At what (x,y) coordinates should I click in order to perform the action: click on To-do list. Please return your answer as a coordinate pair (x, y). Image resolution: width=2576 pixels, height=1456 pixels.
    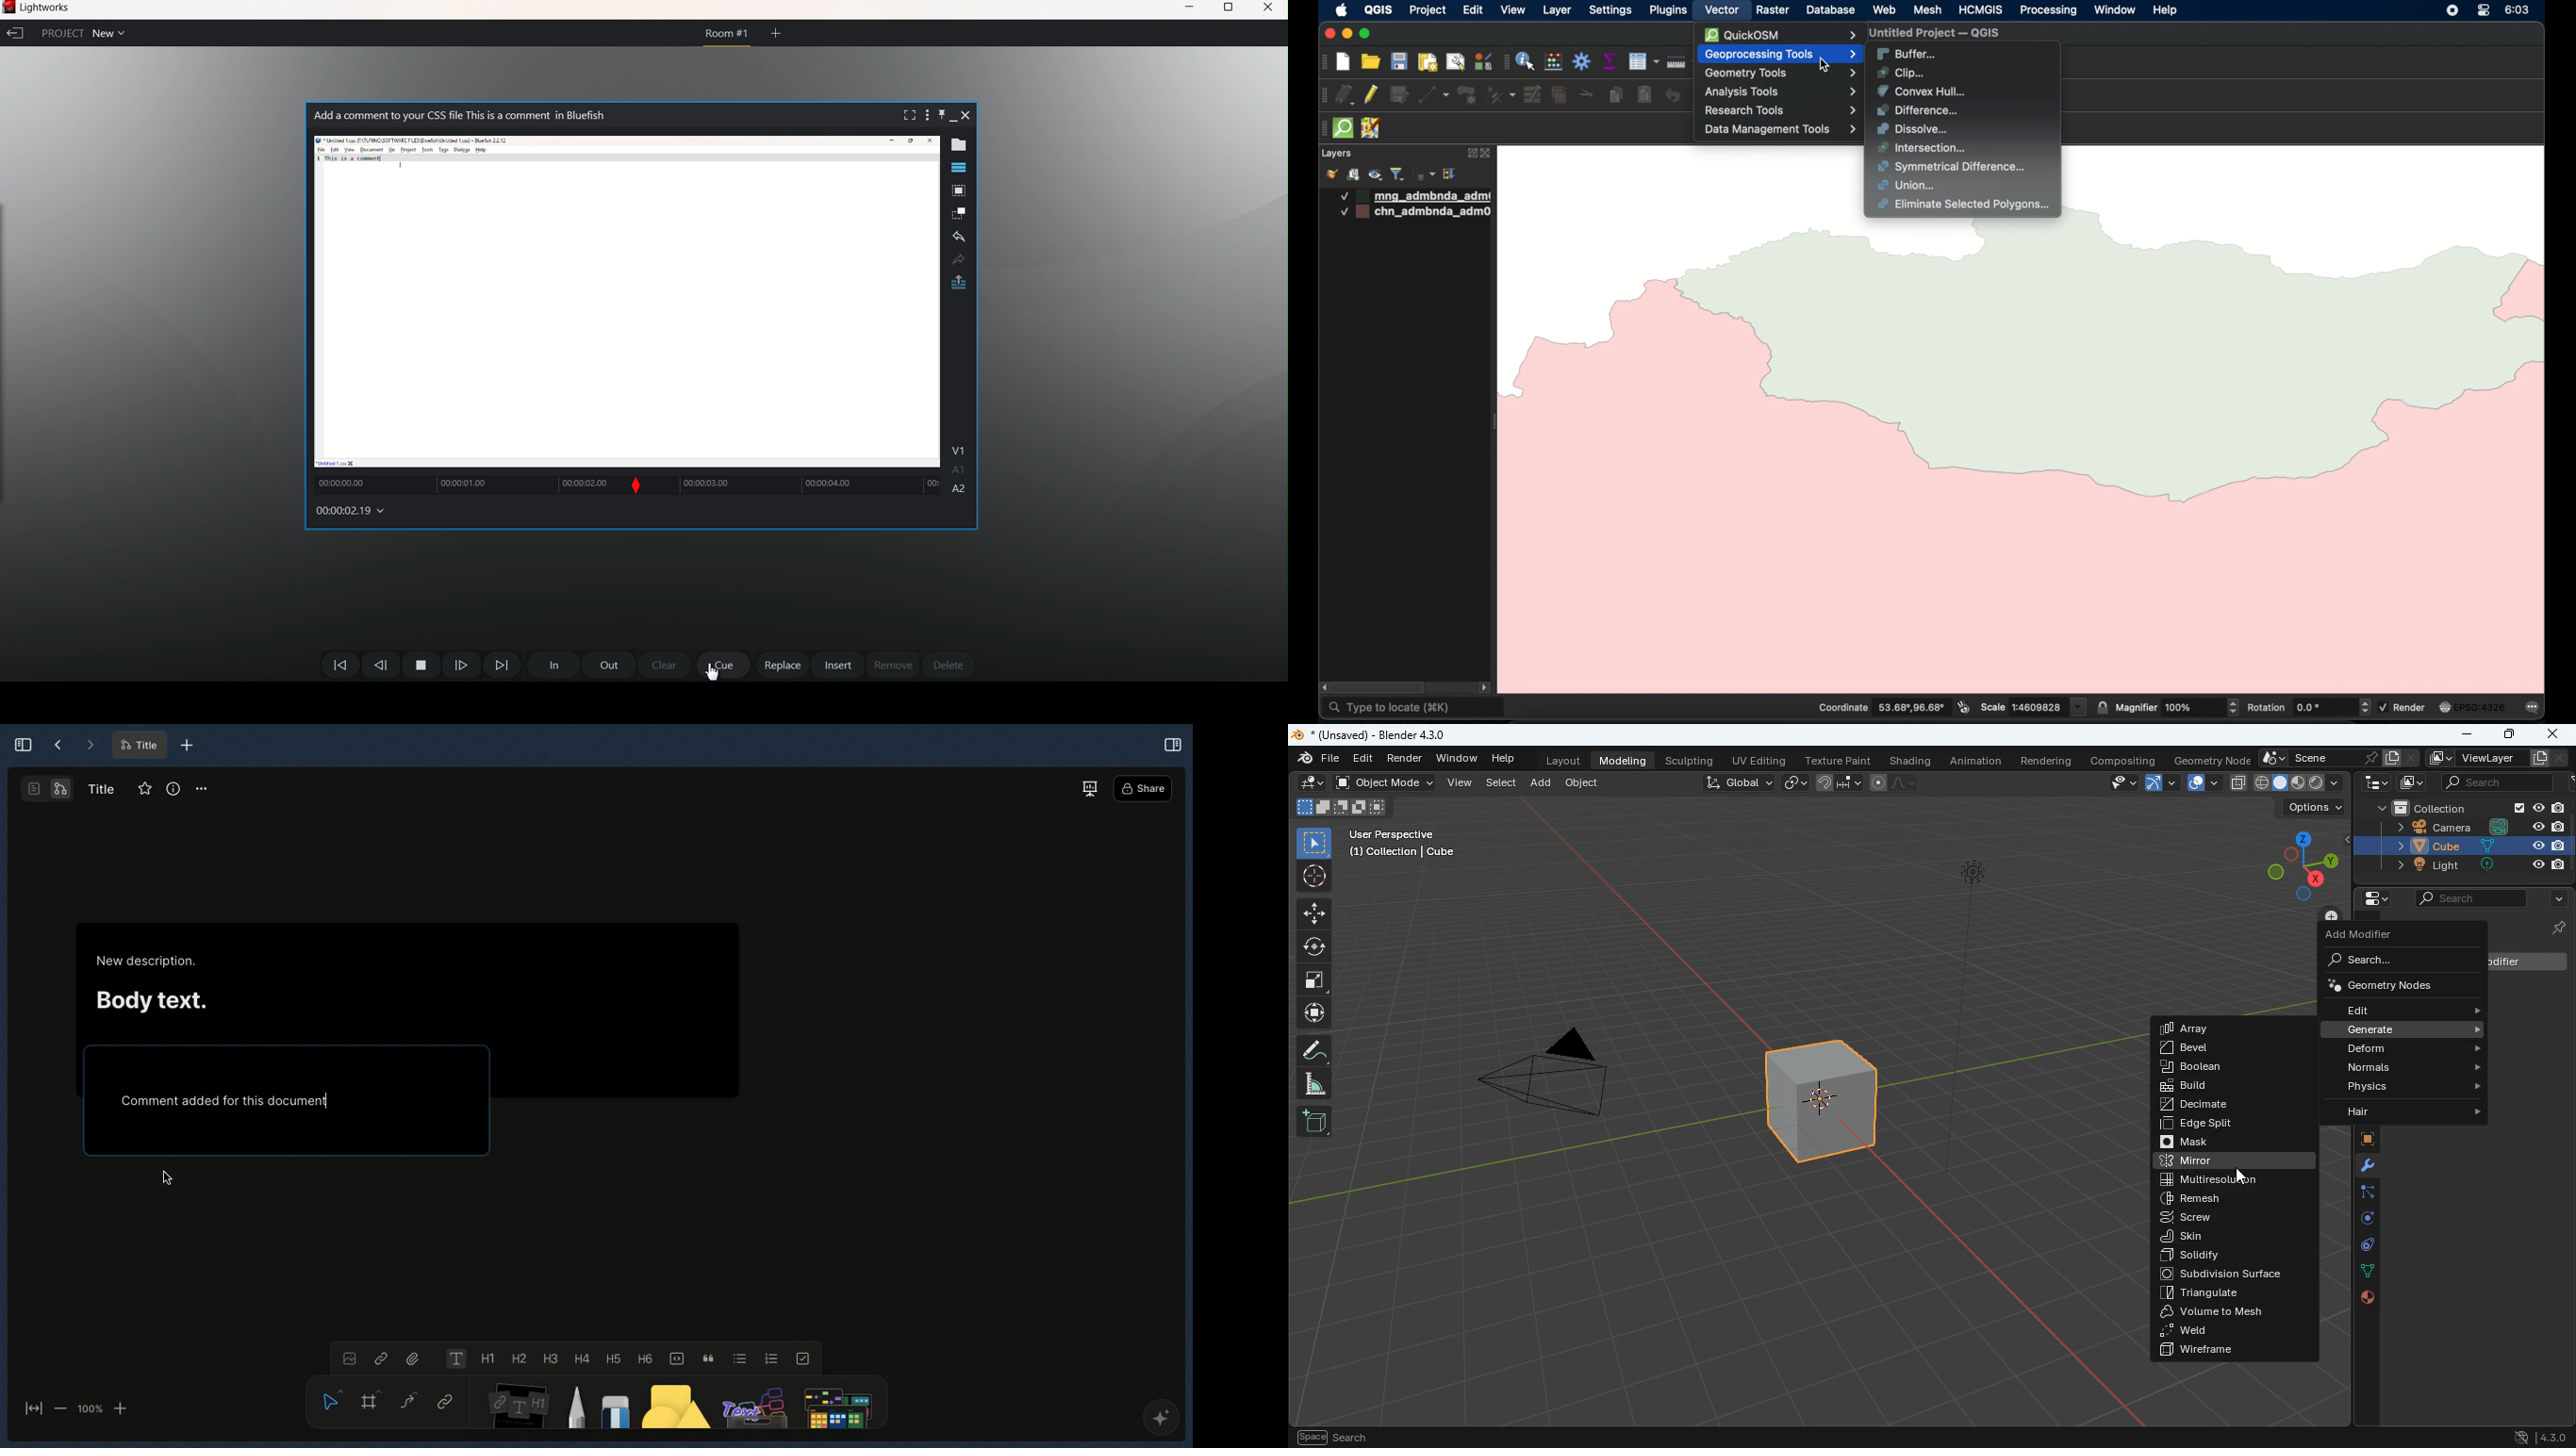
    Looking at the image, I should click on (805, 1358).